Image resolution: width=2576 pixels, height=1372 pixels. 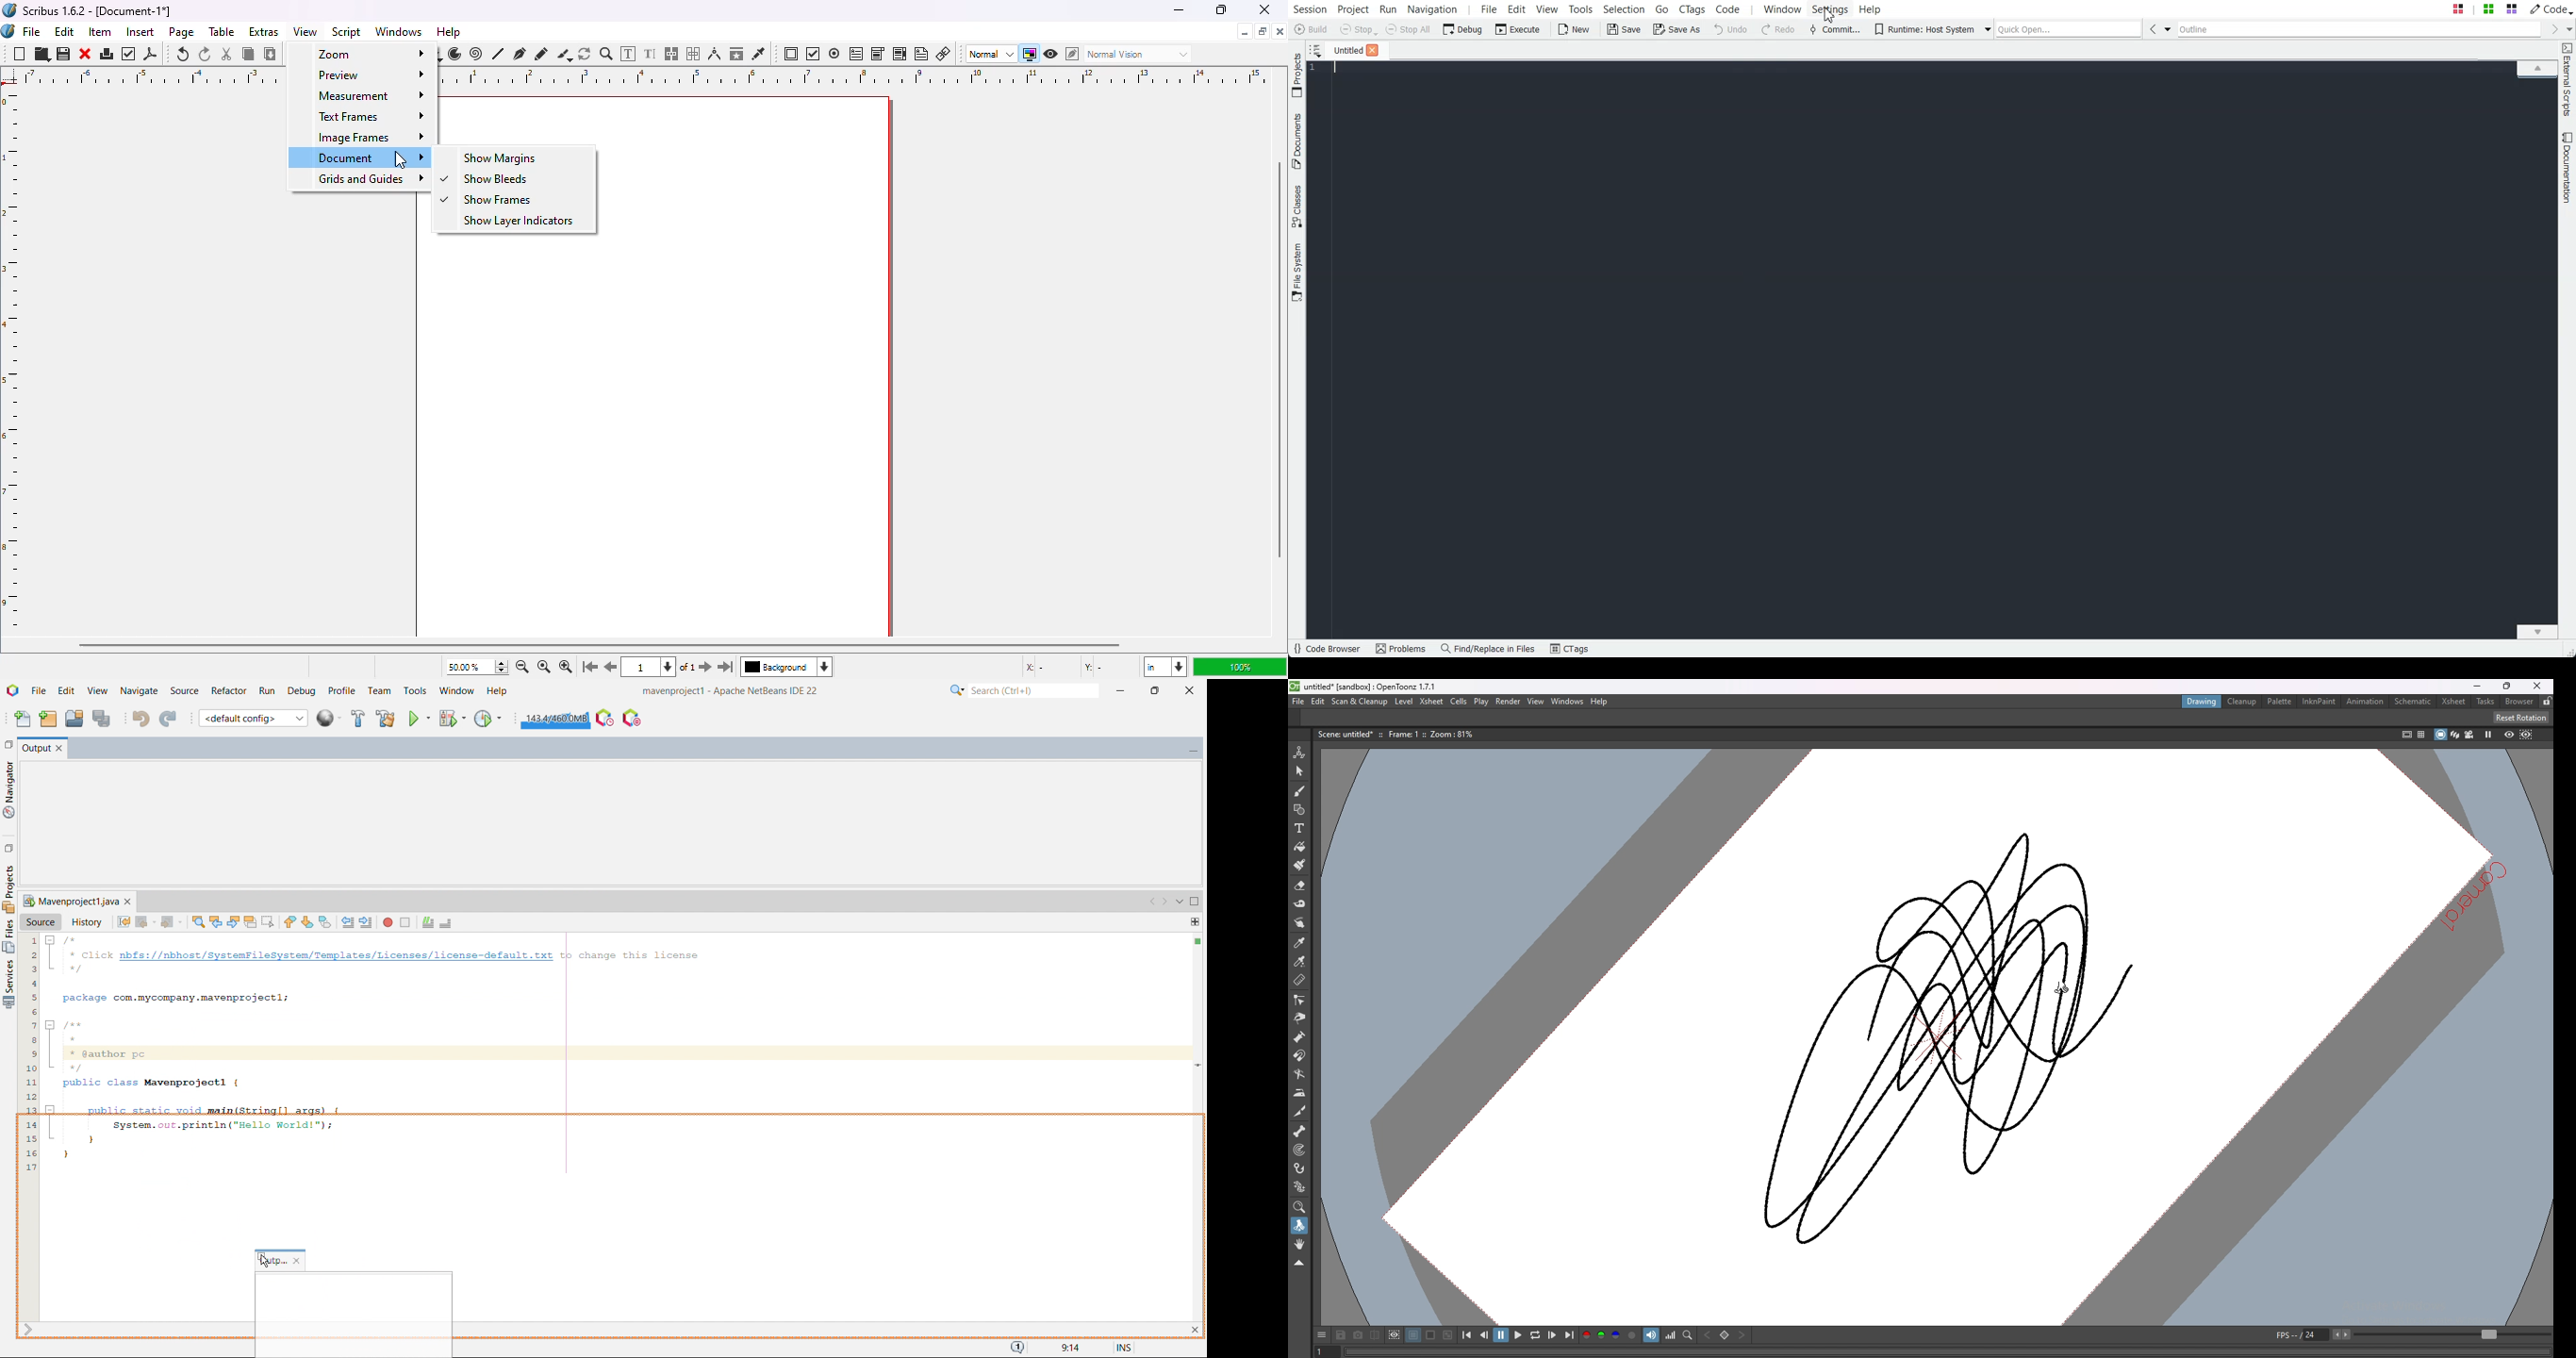 I want to click on item, so click(x=101, y=32).